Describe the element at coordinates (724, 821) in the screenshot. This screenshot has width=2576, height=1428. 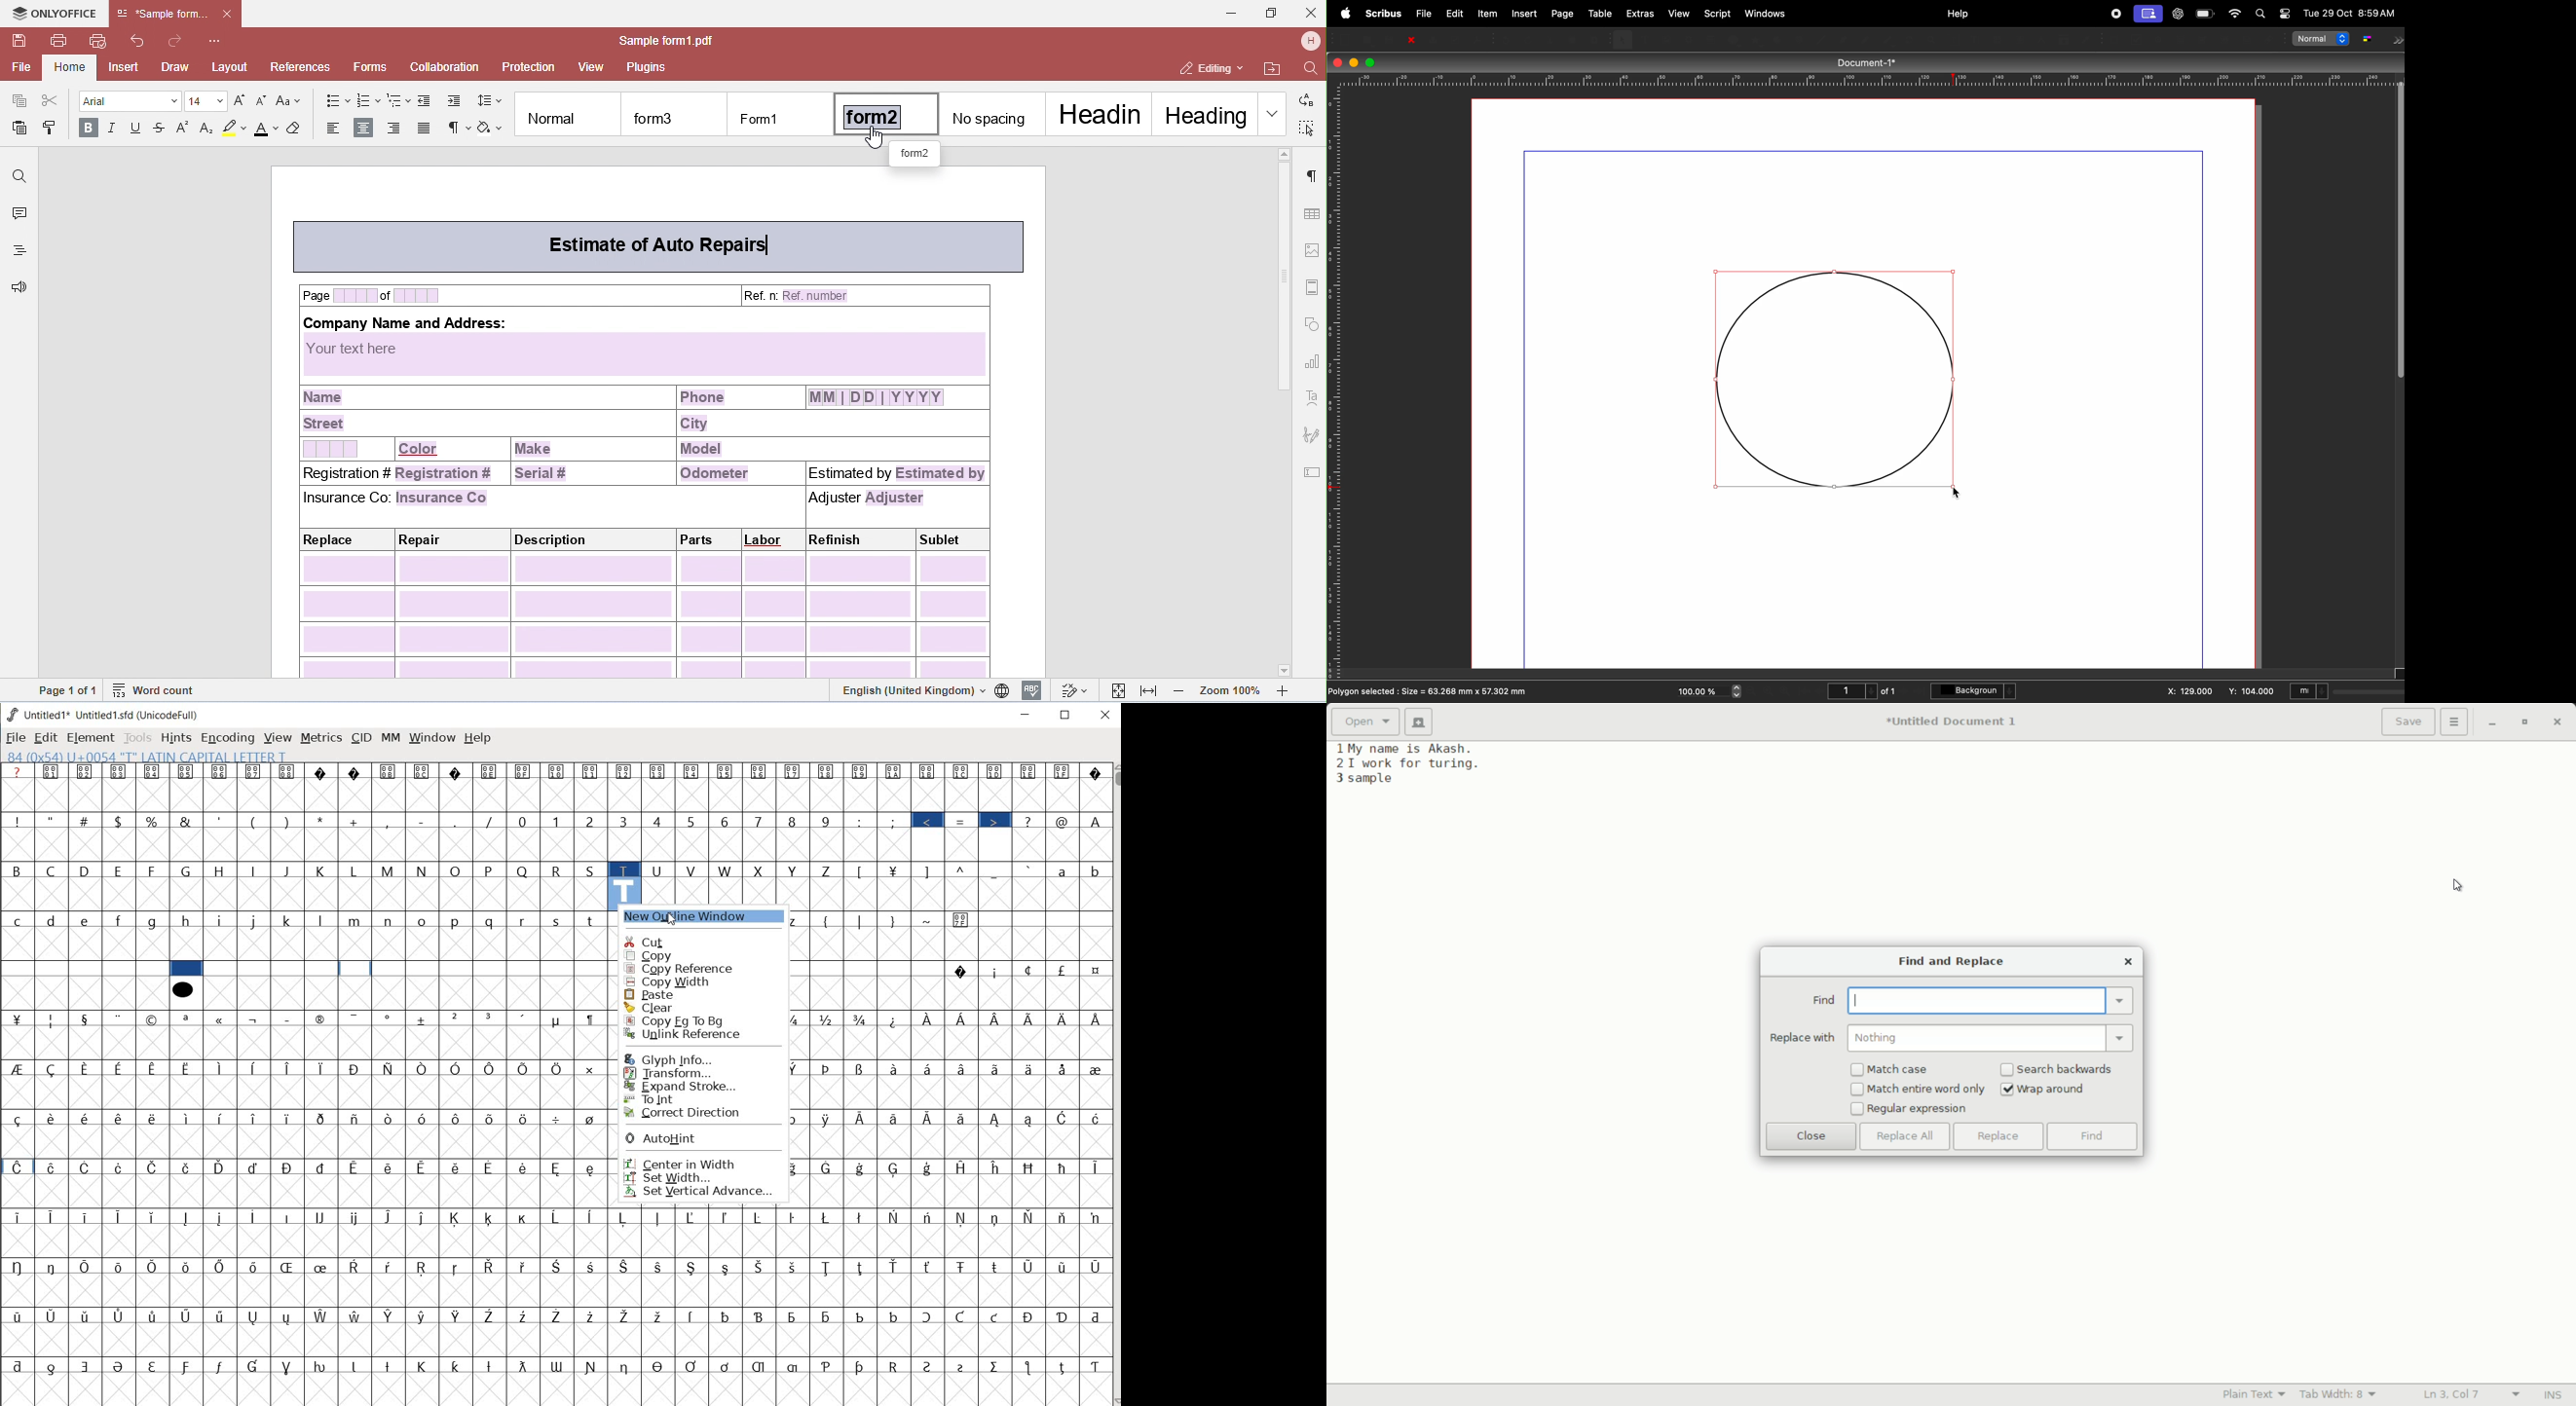
I see `6` at that location.